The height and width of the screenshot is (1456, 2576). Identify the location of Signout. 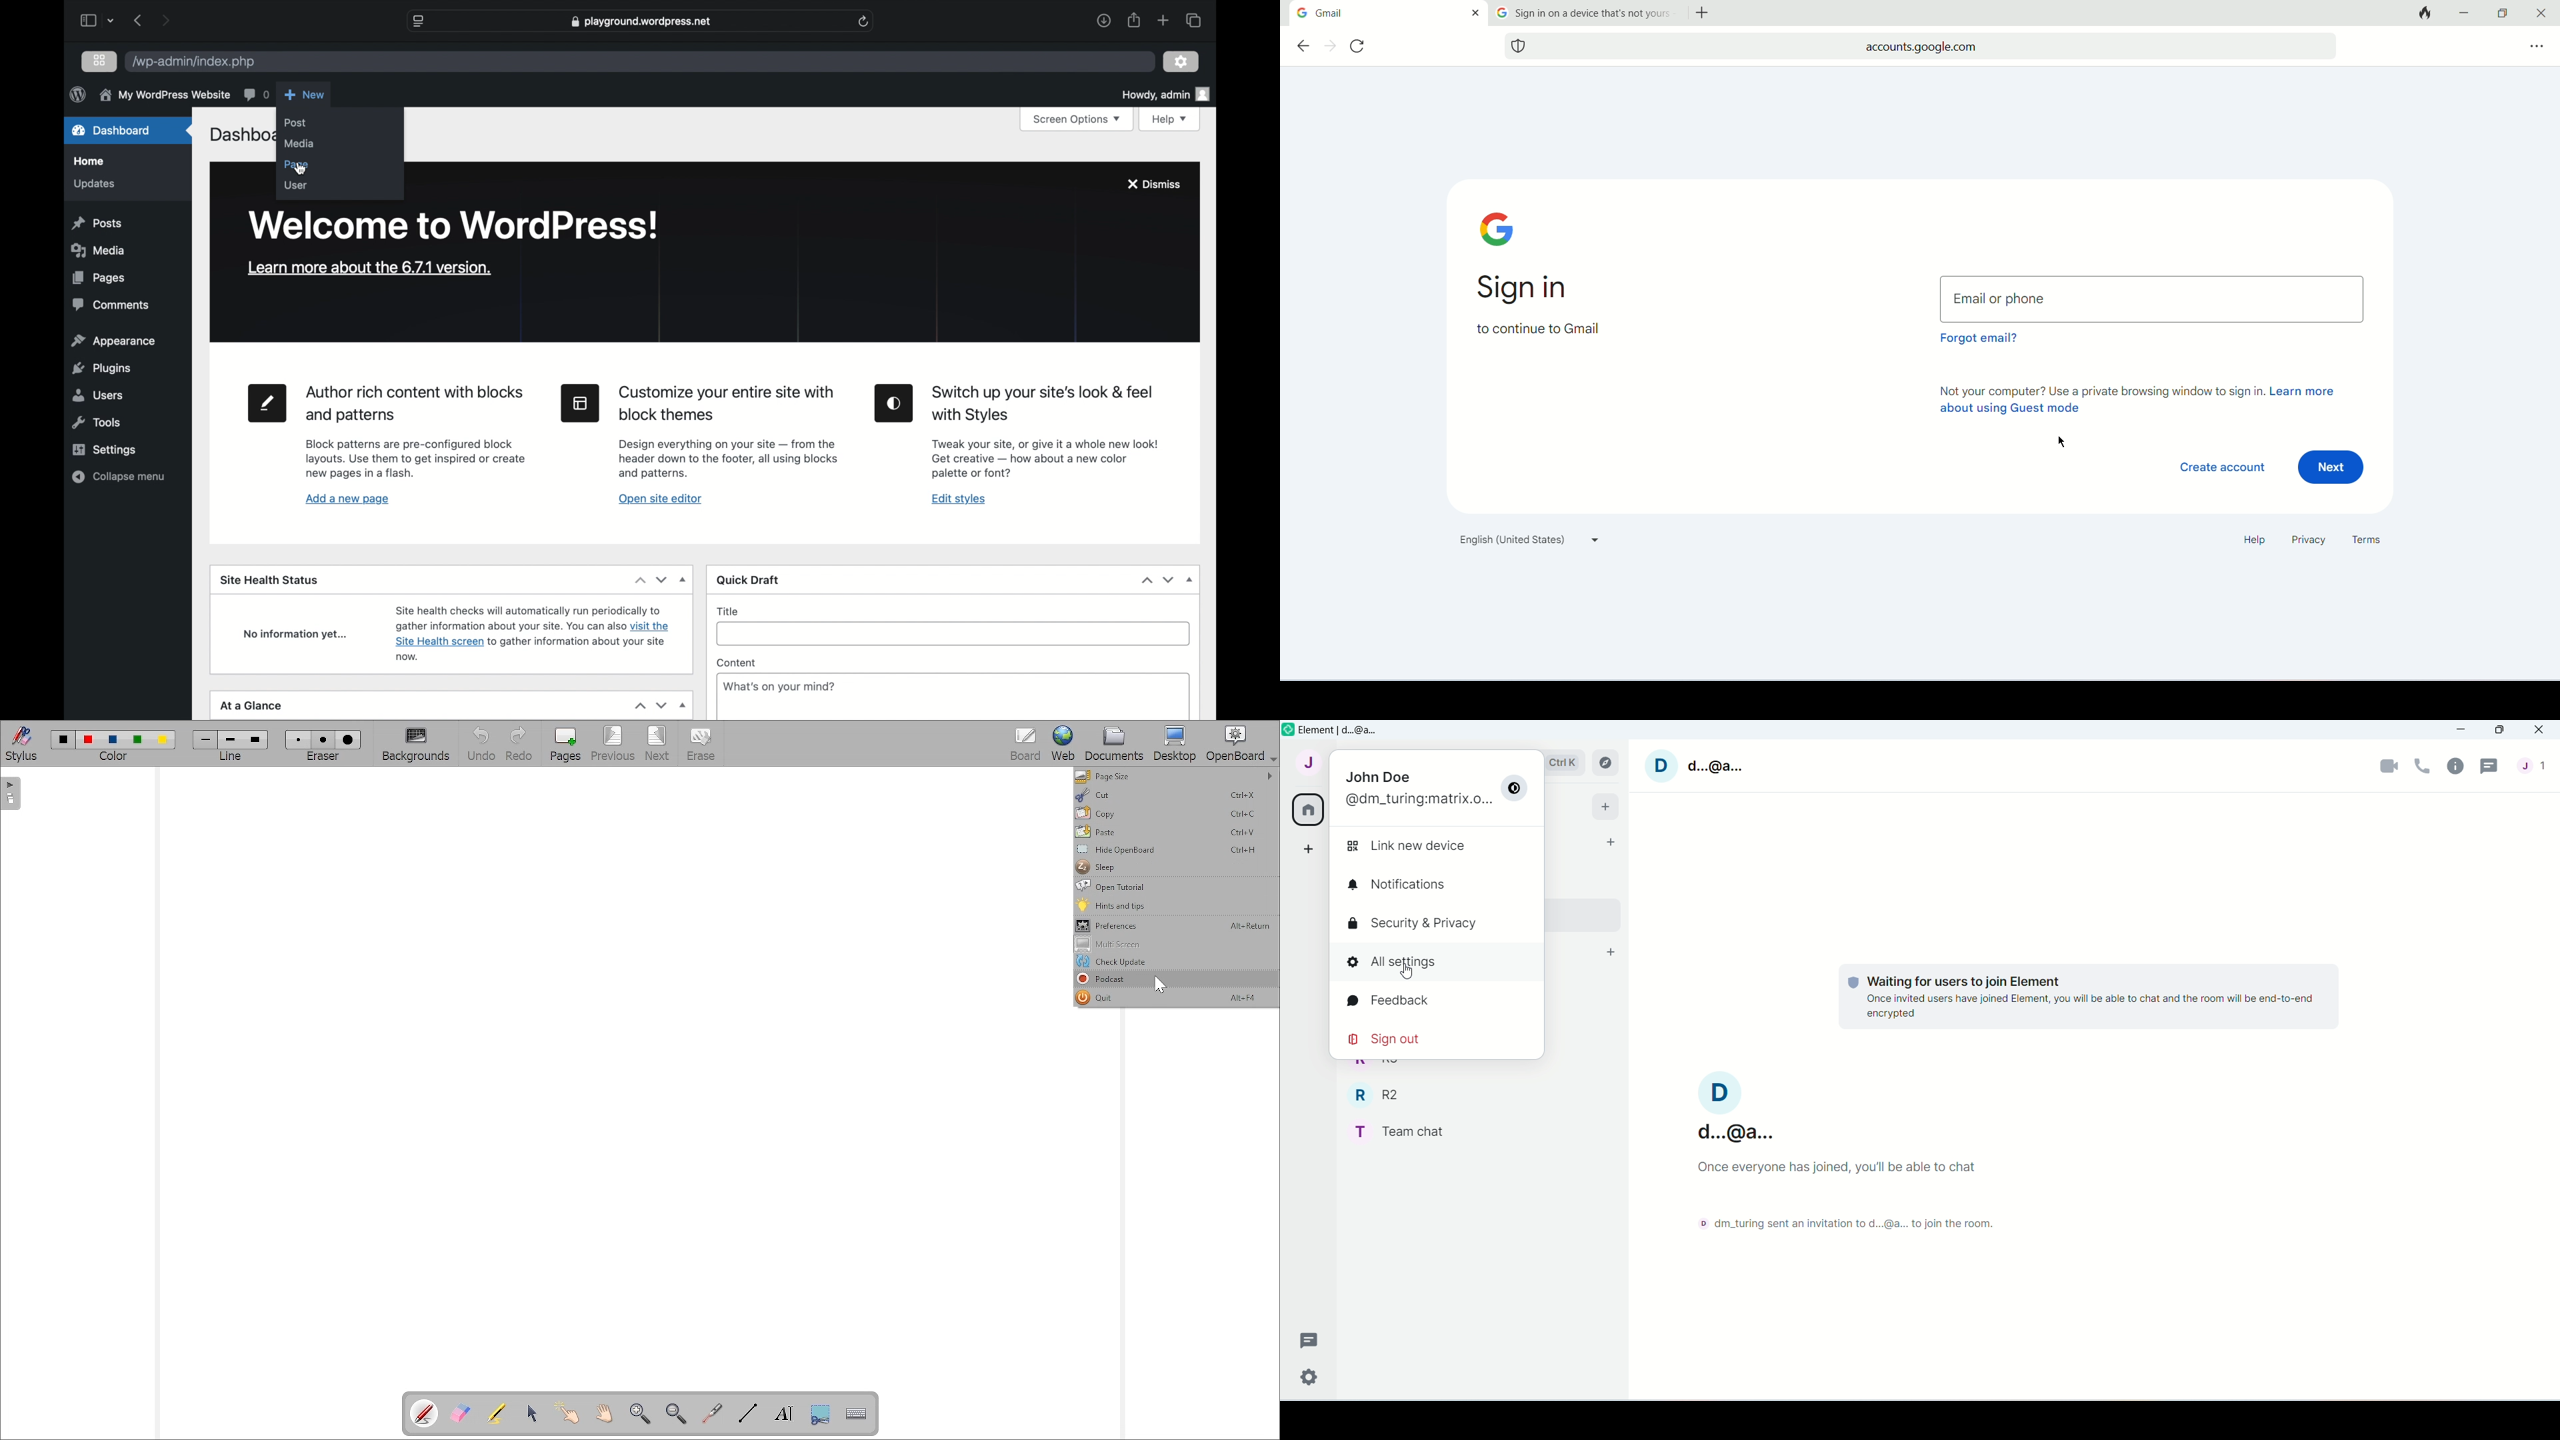
(1393, 1038).